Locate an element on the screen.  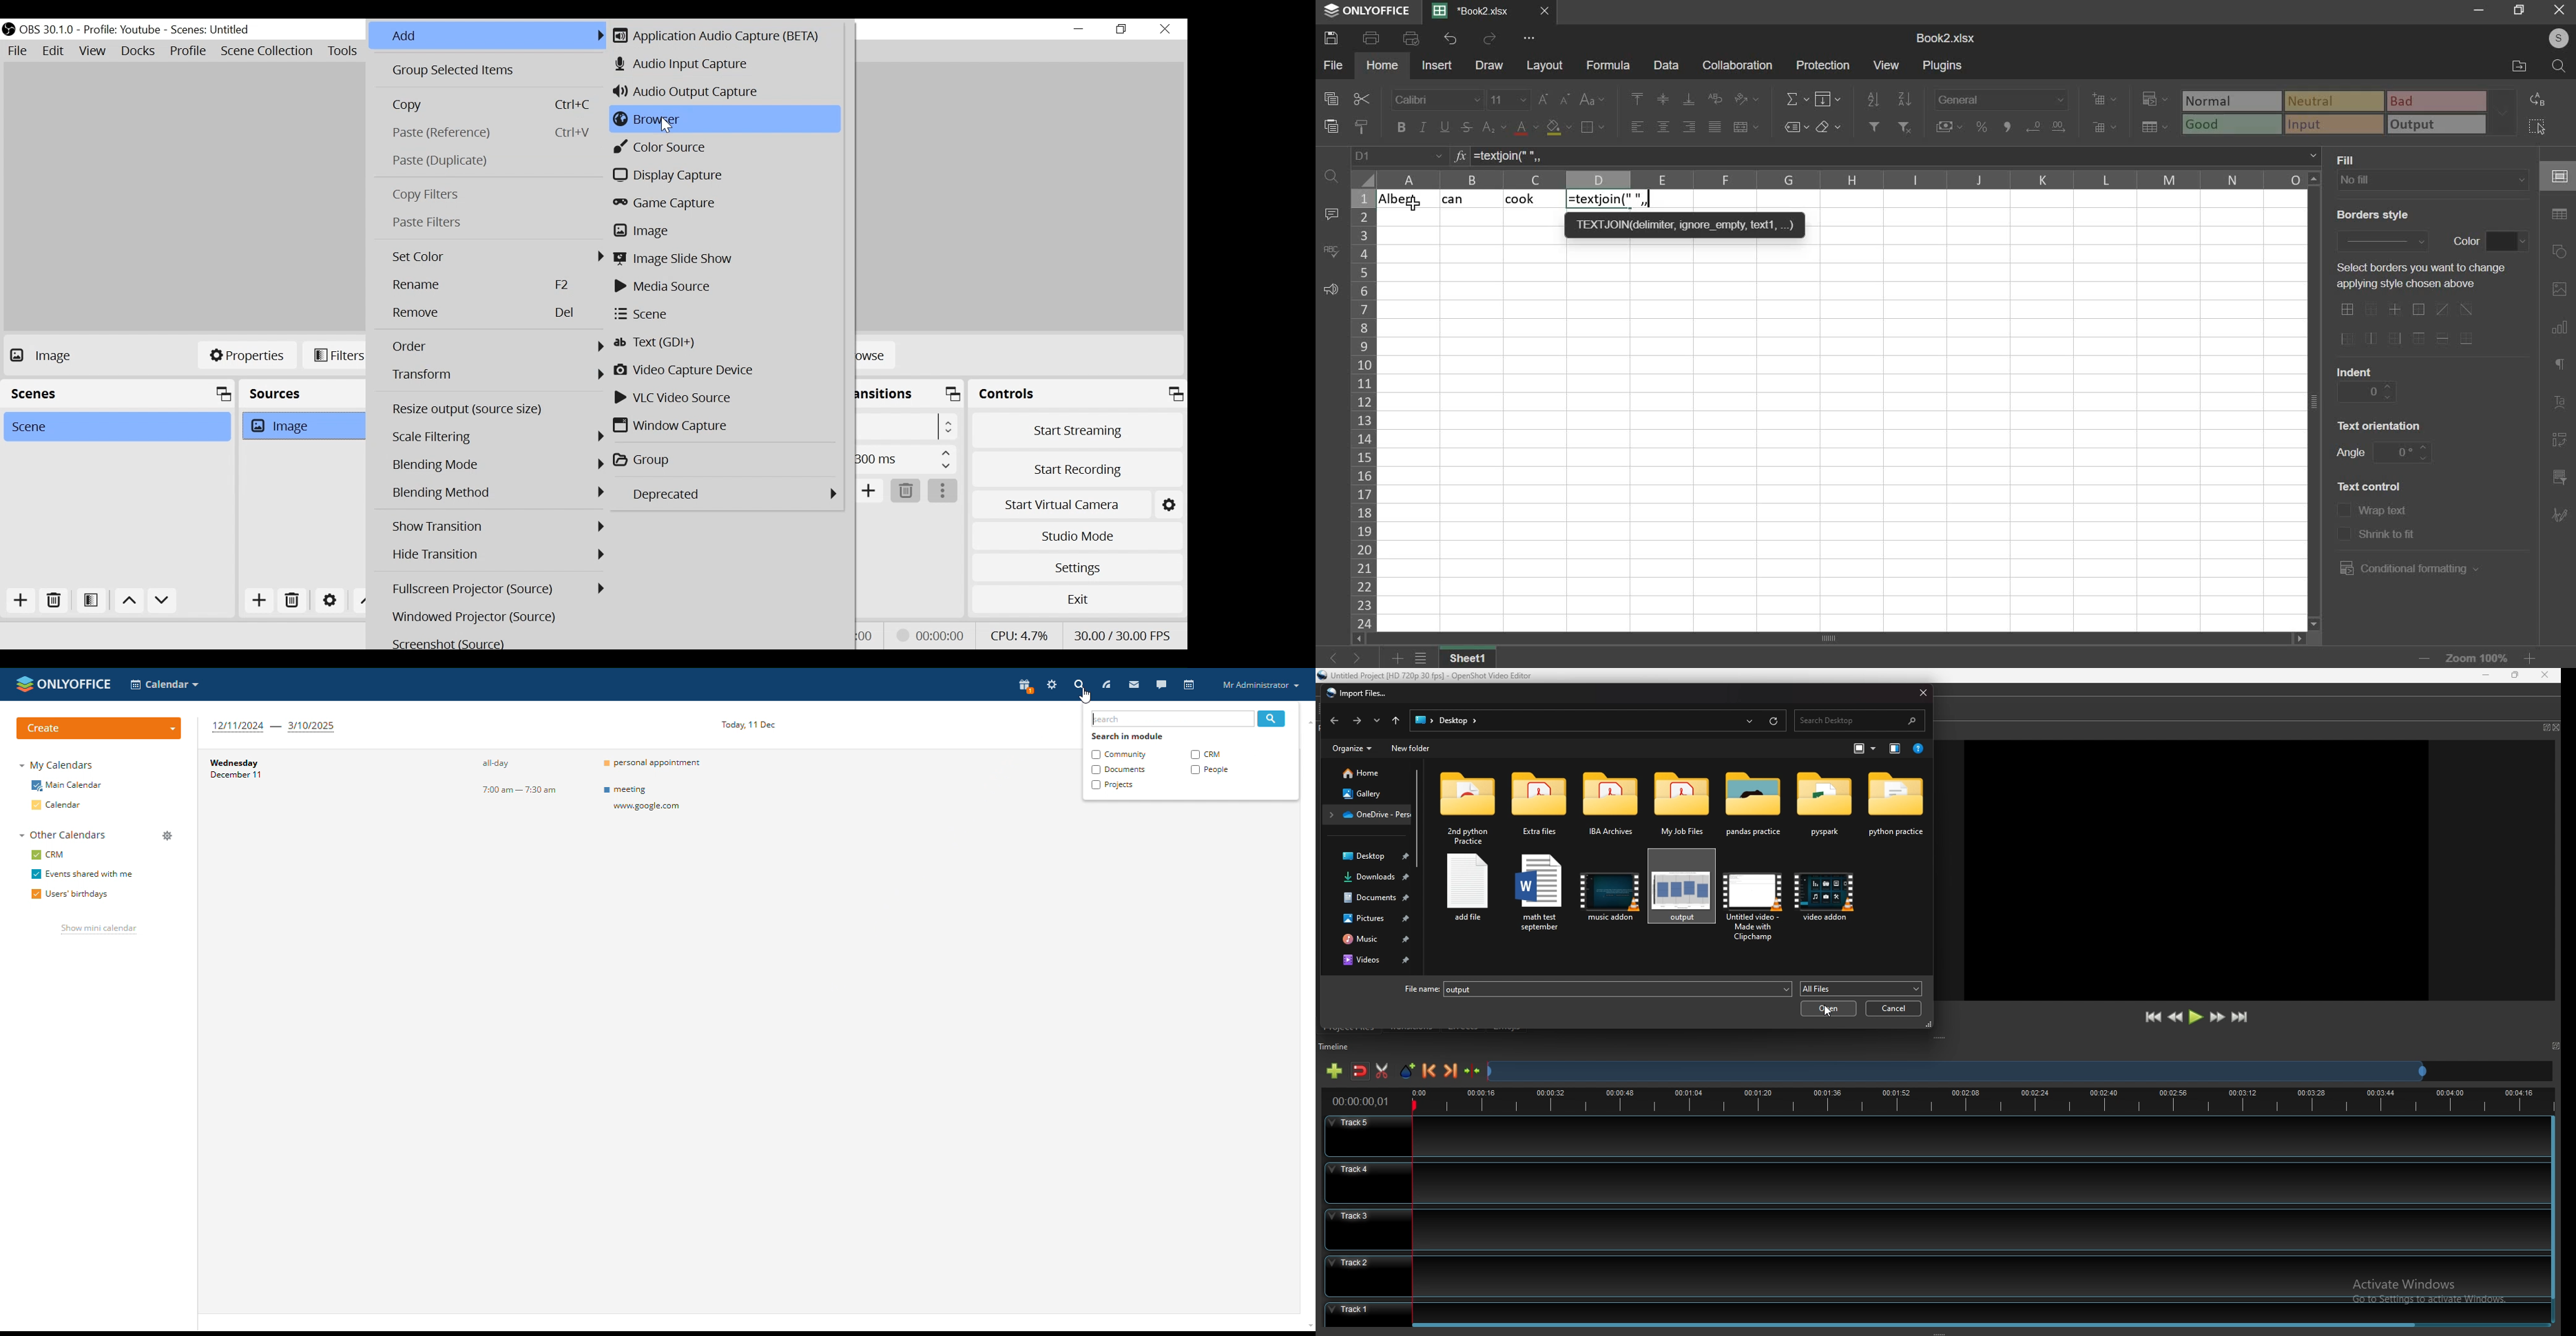
Blending Mode is located at coordinates (502, 465).